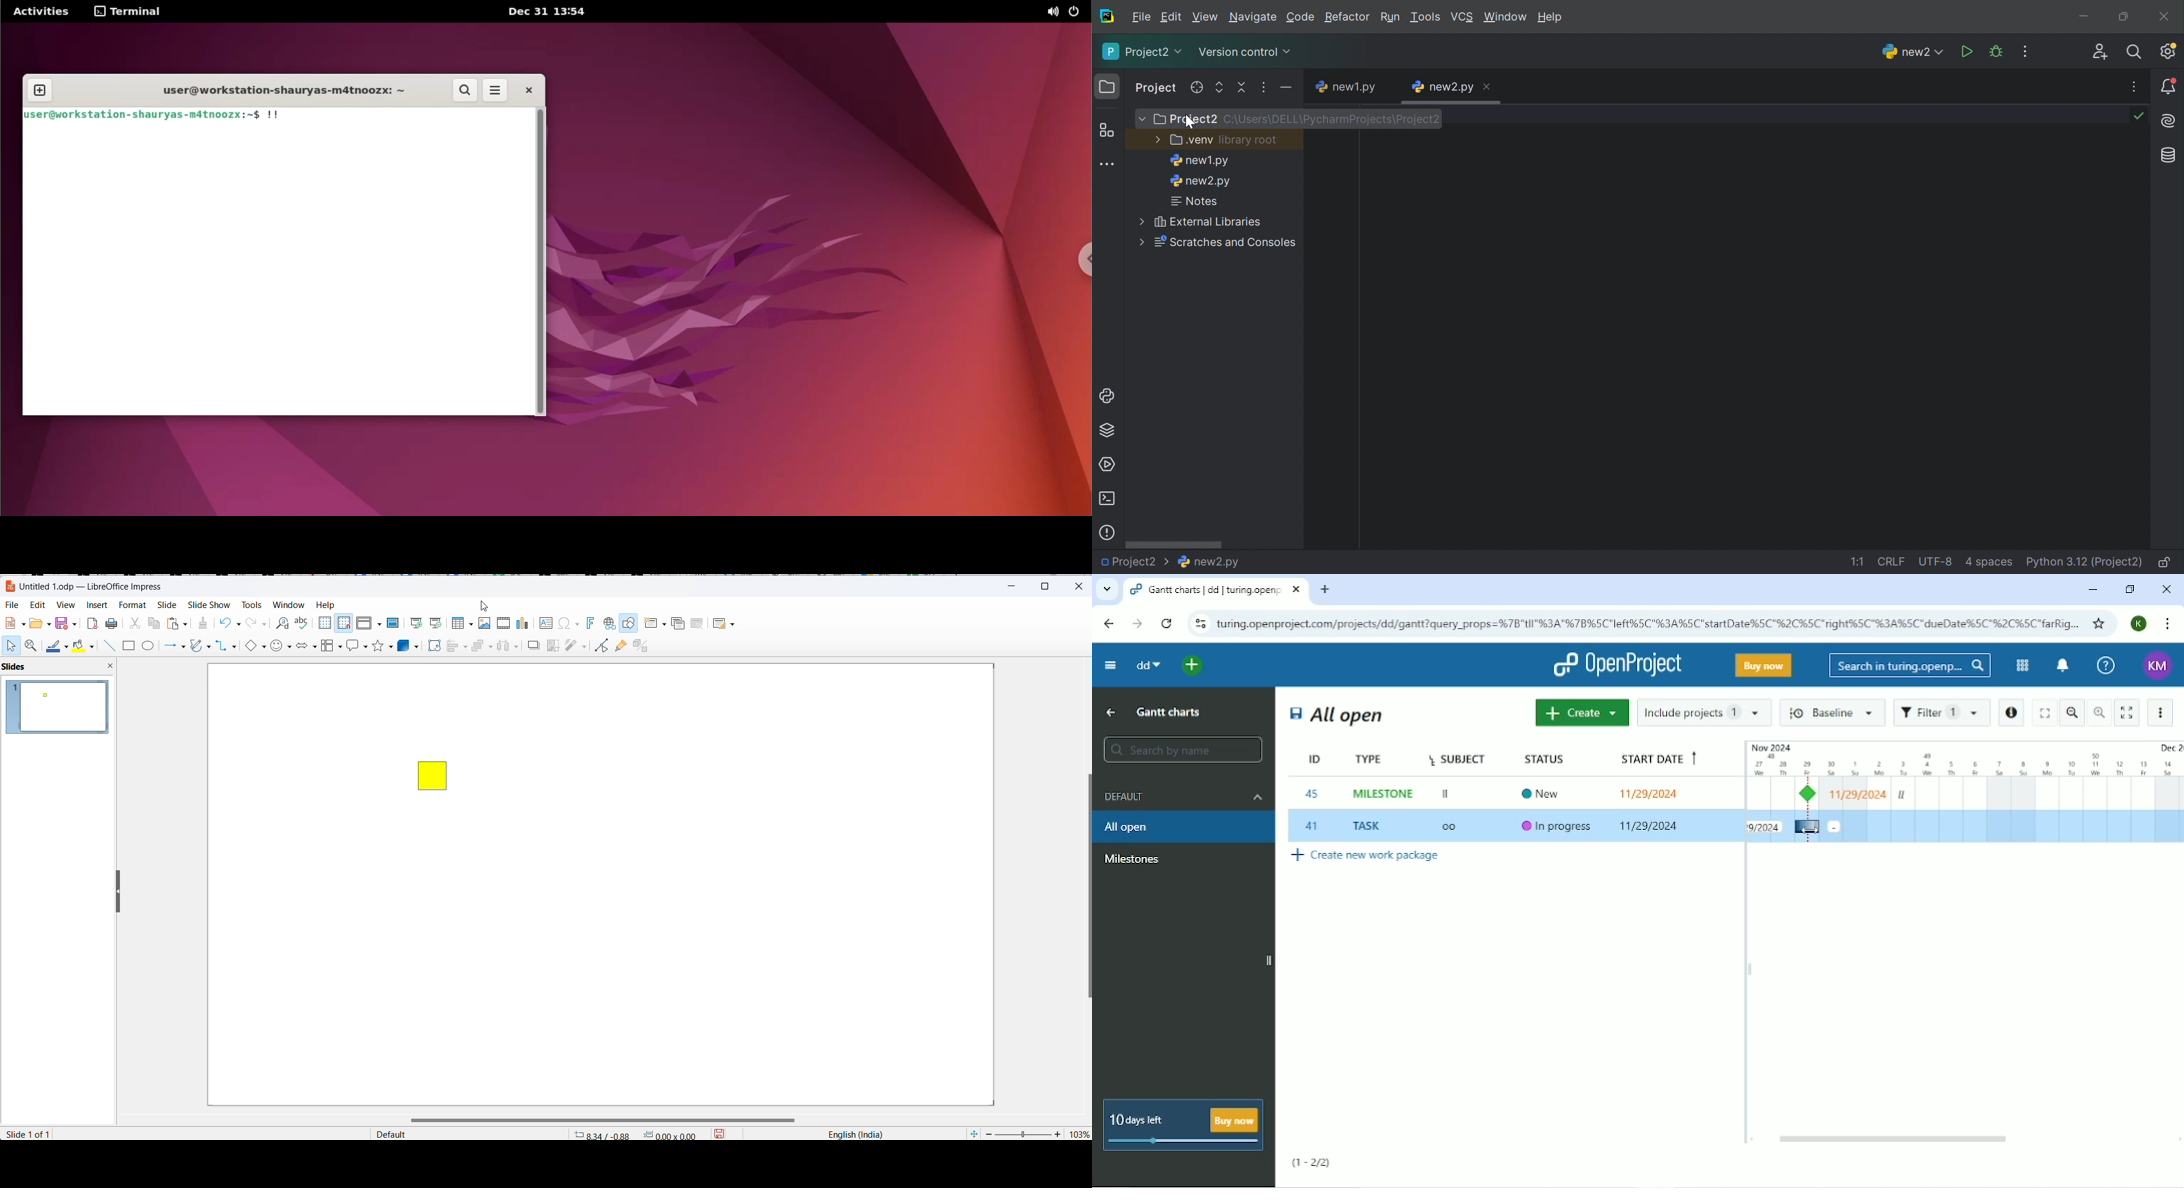 The width and height of the screenshot is (2184, 1204). What do you see at coordinates (592, 622) in the screenshot?
I see `Insert font work text` at bounding box center [592, 622].